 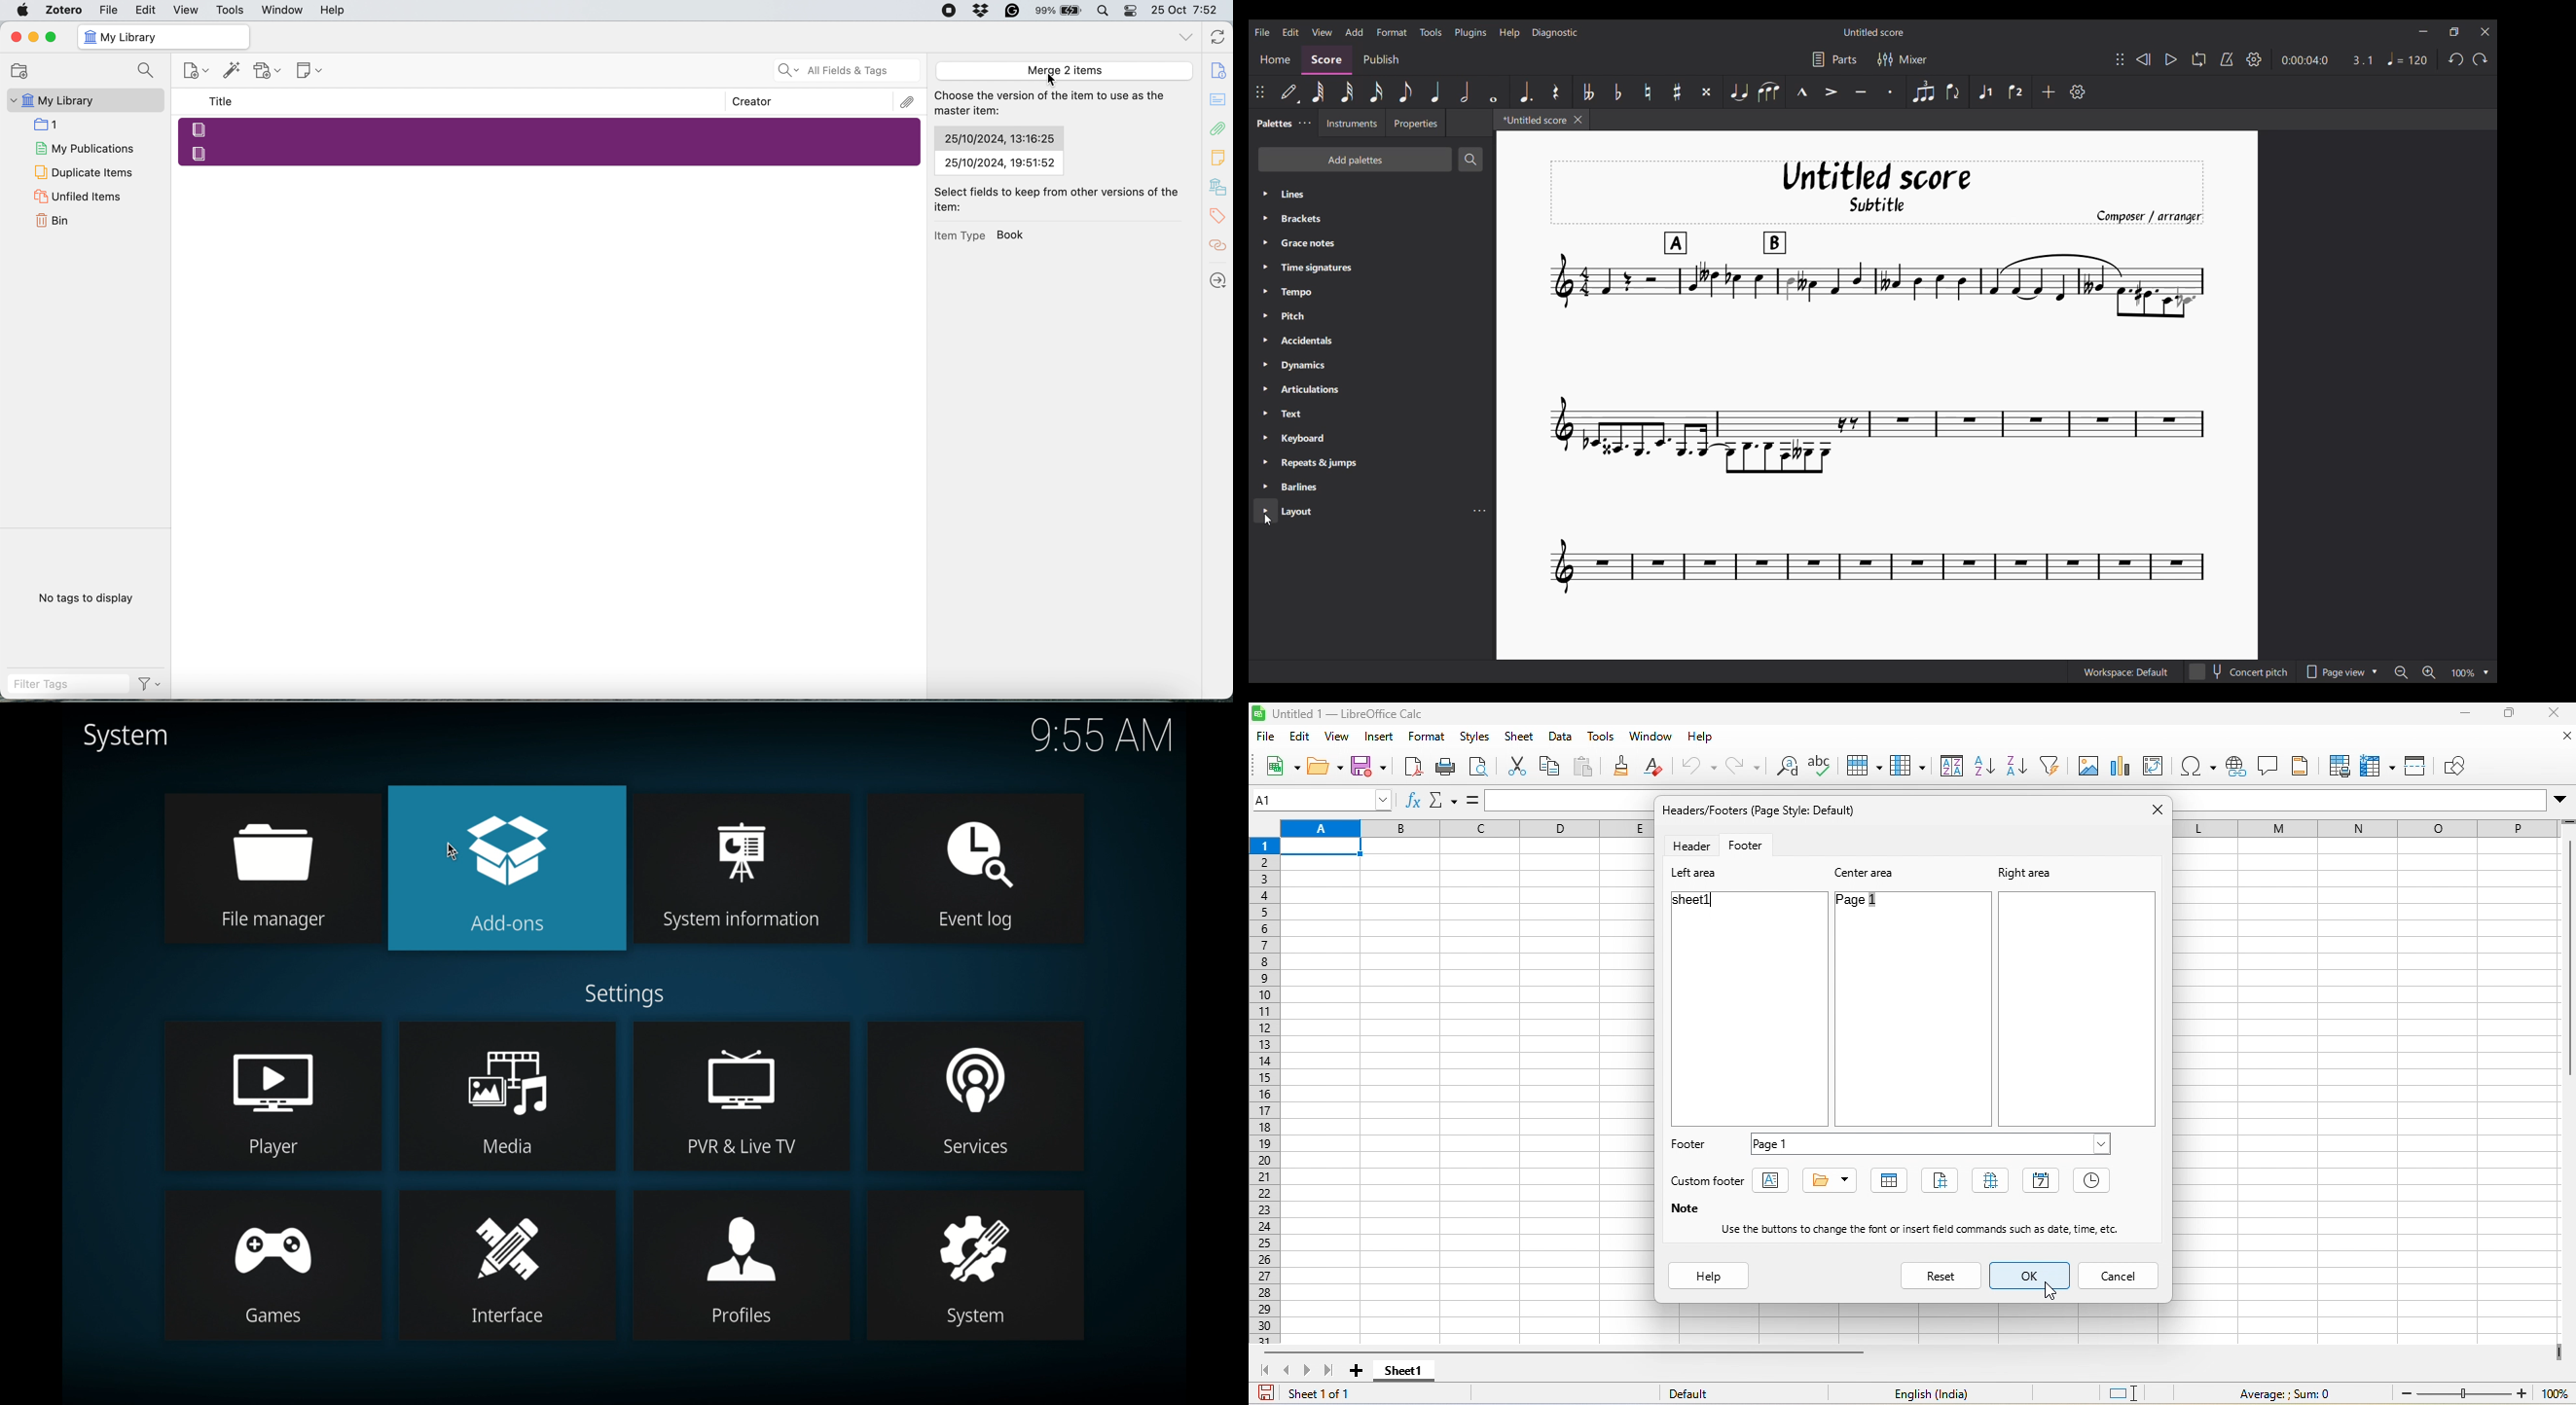 What do you see at coordinates (2454, 32) in the screenshot?
I see `Show in smaller tab` at bounding box center [2454, 32].